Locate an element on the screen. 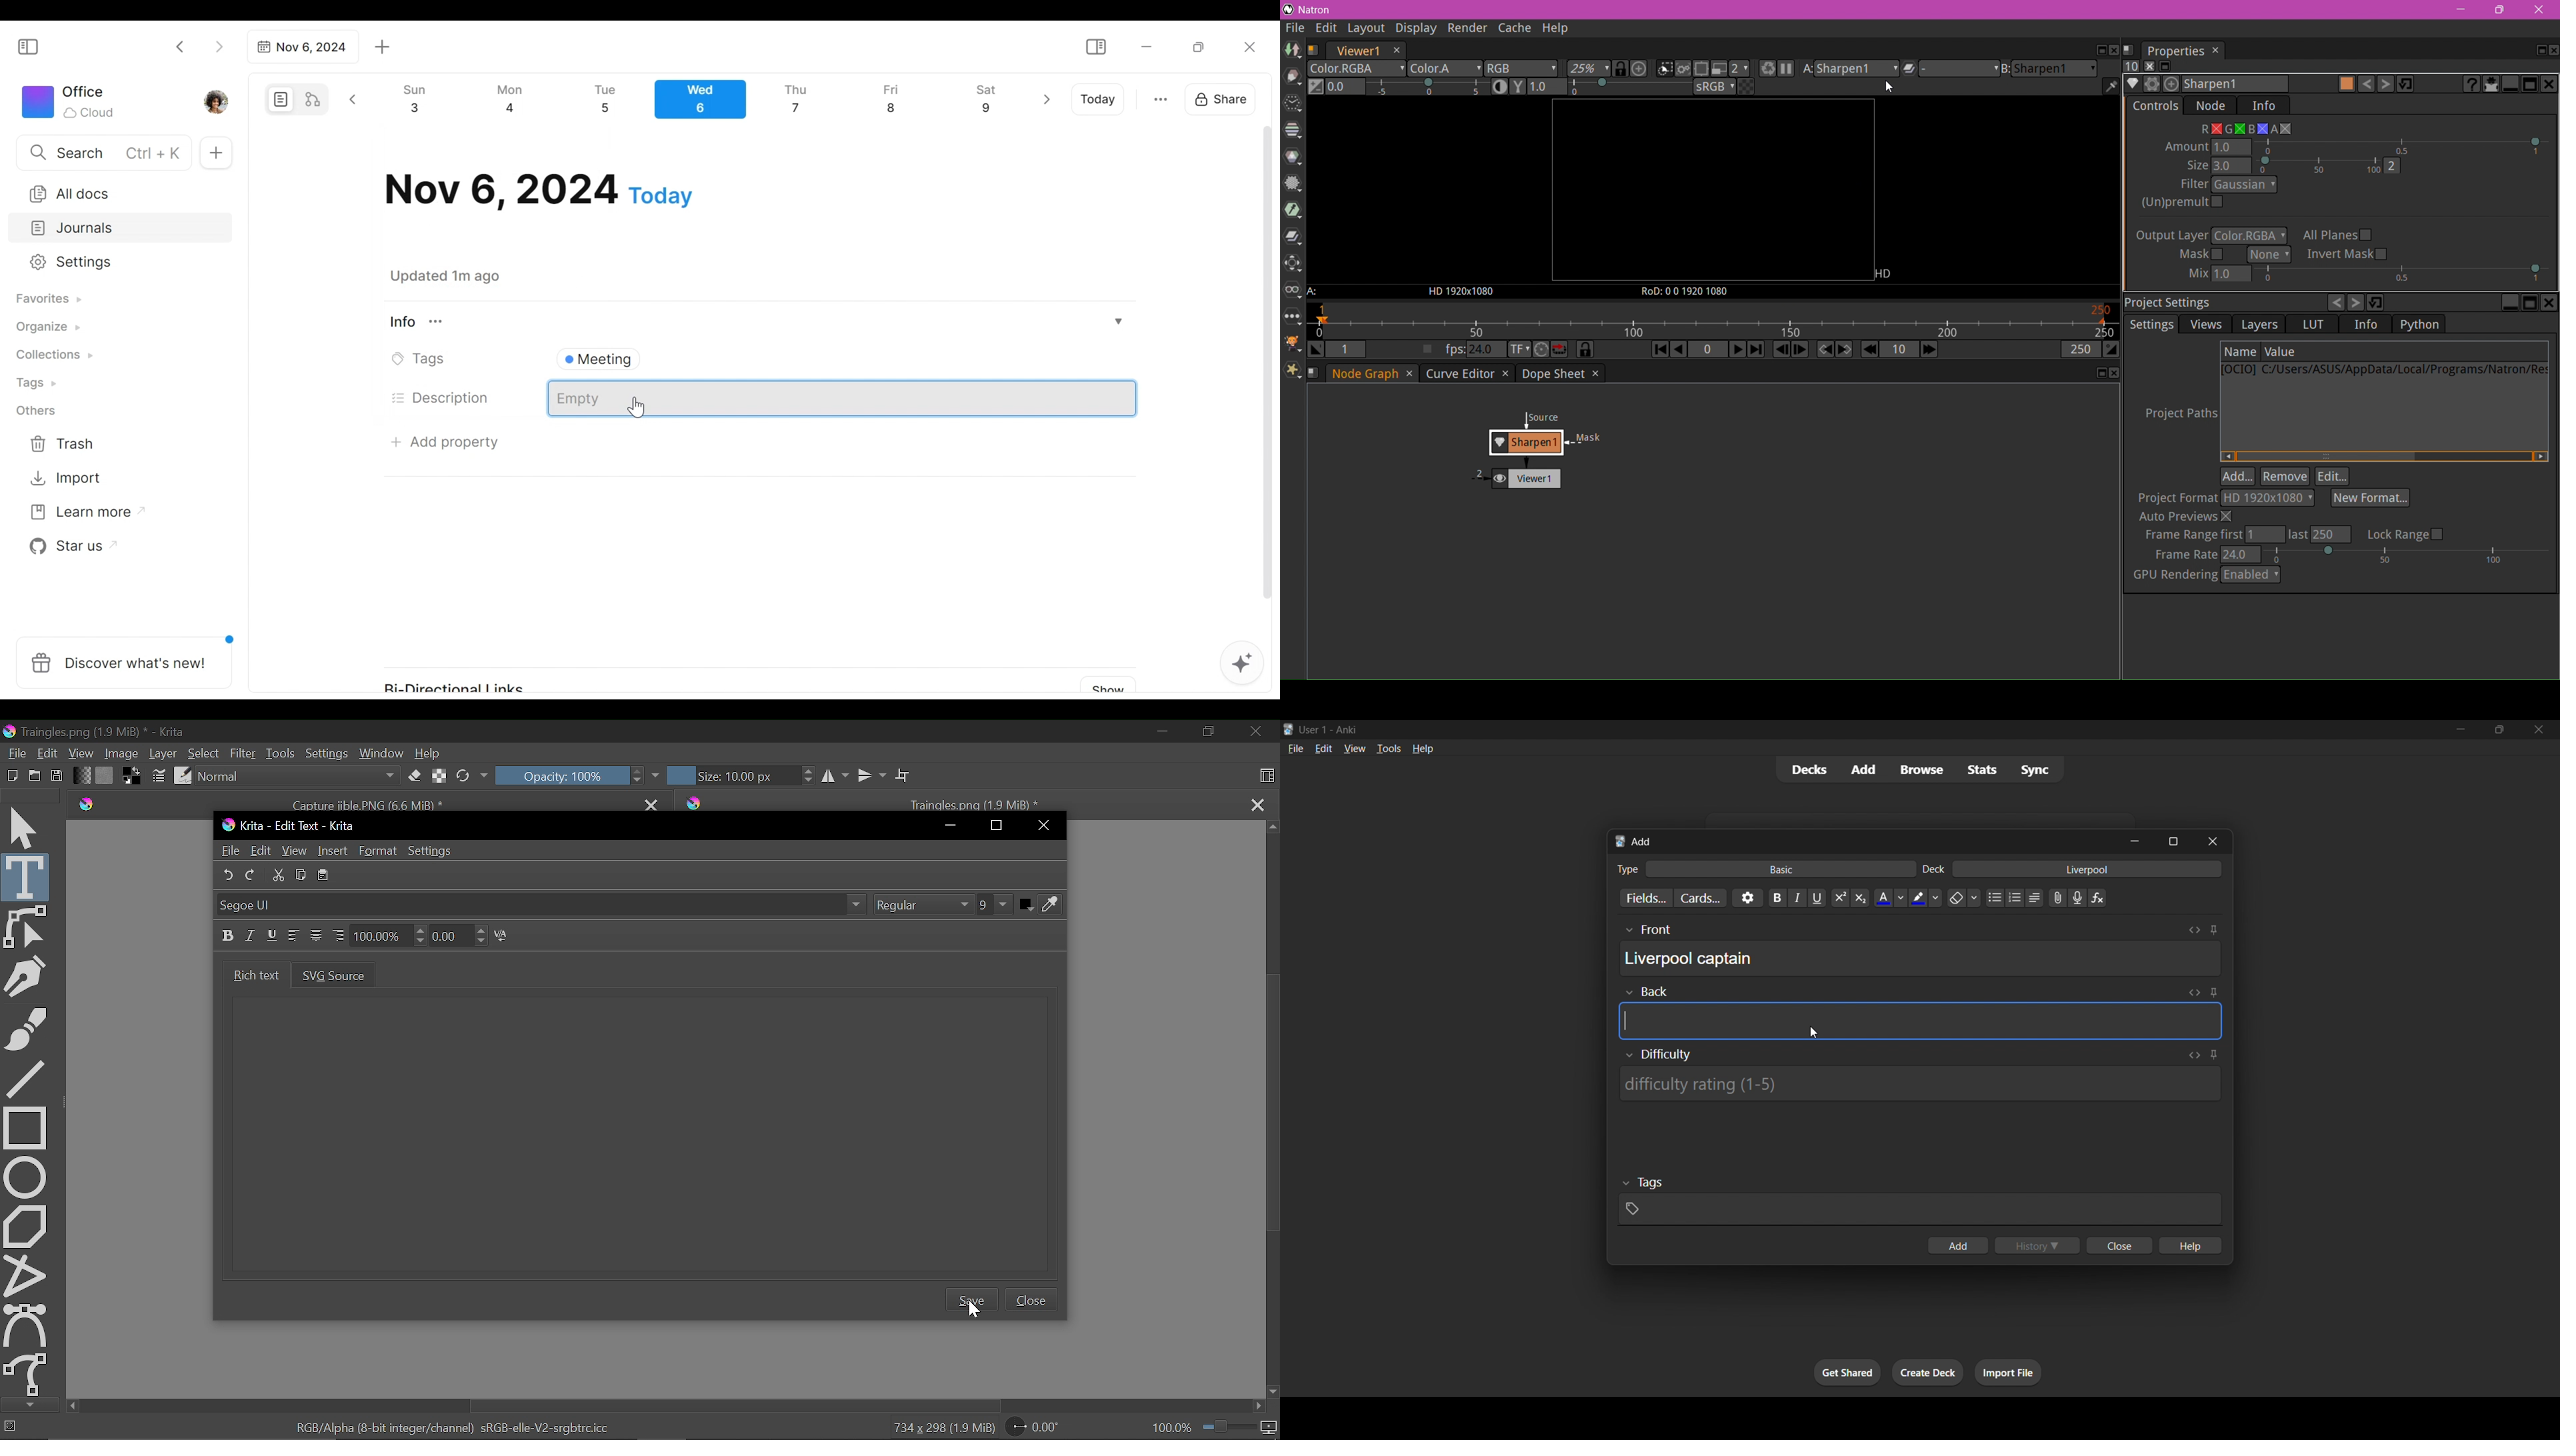 This screenshot has width=2576, height=1456. Move down is located at coordinates (1272, 1391).